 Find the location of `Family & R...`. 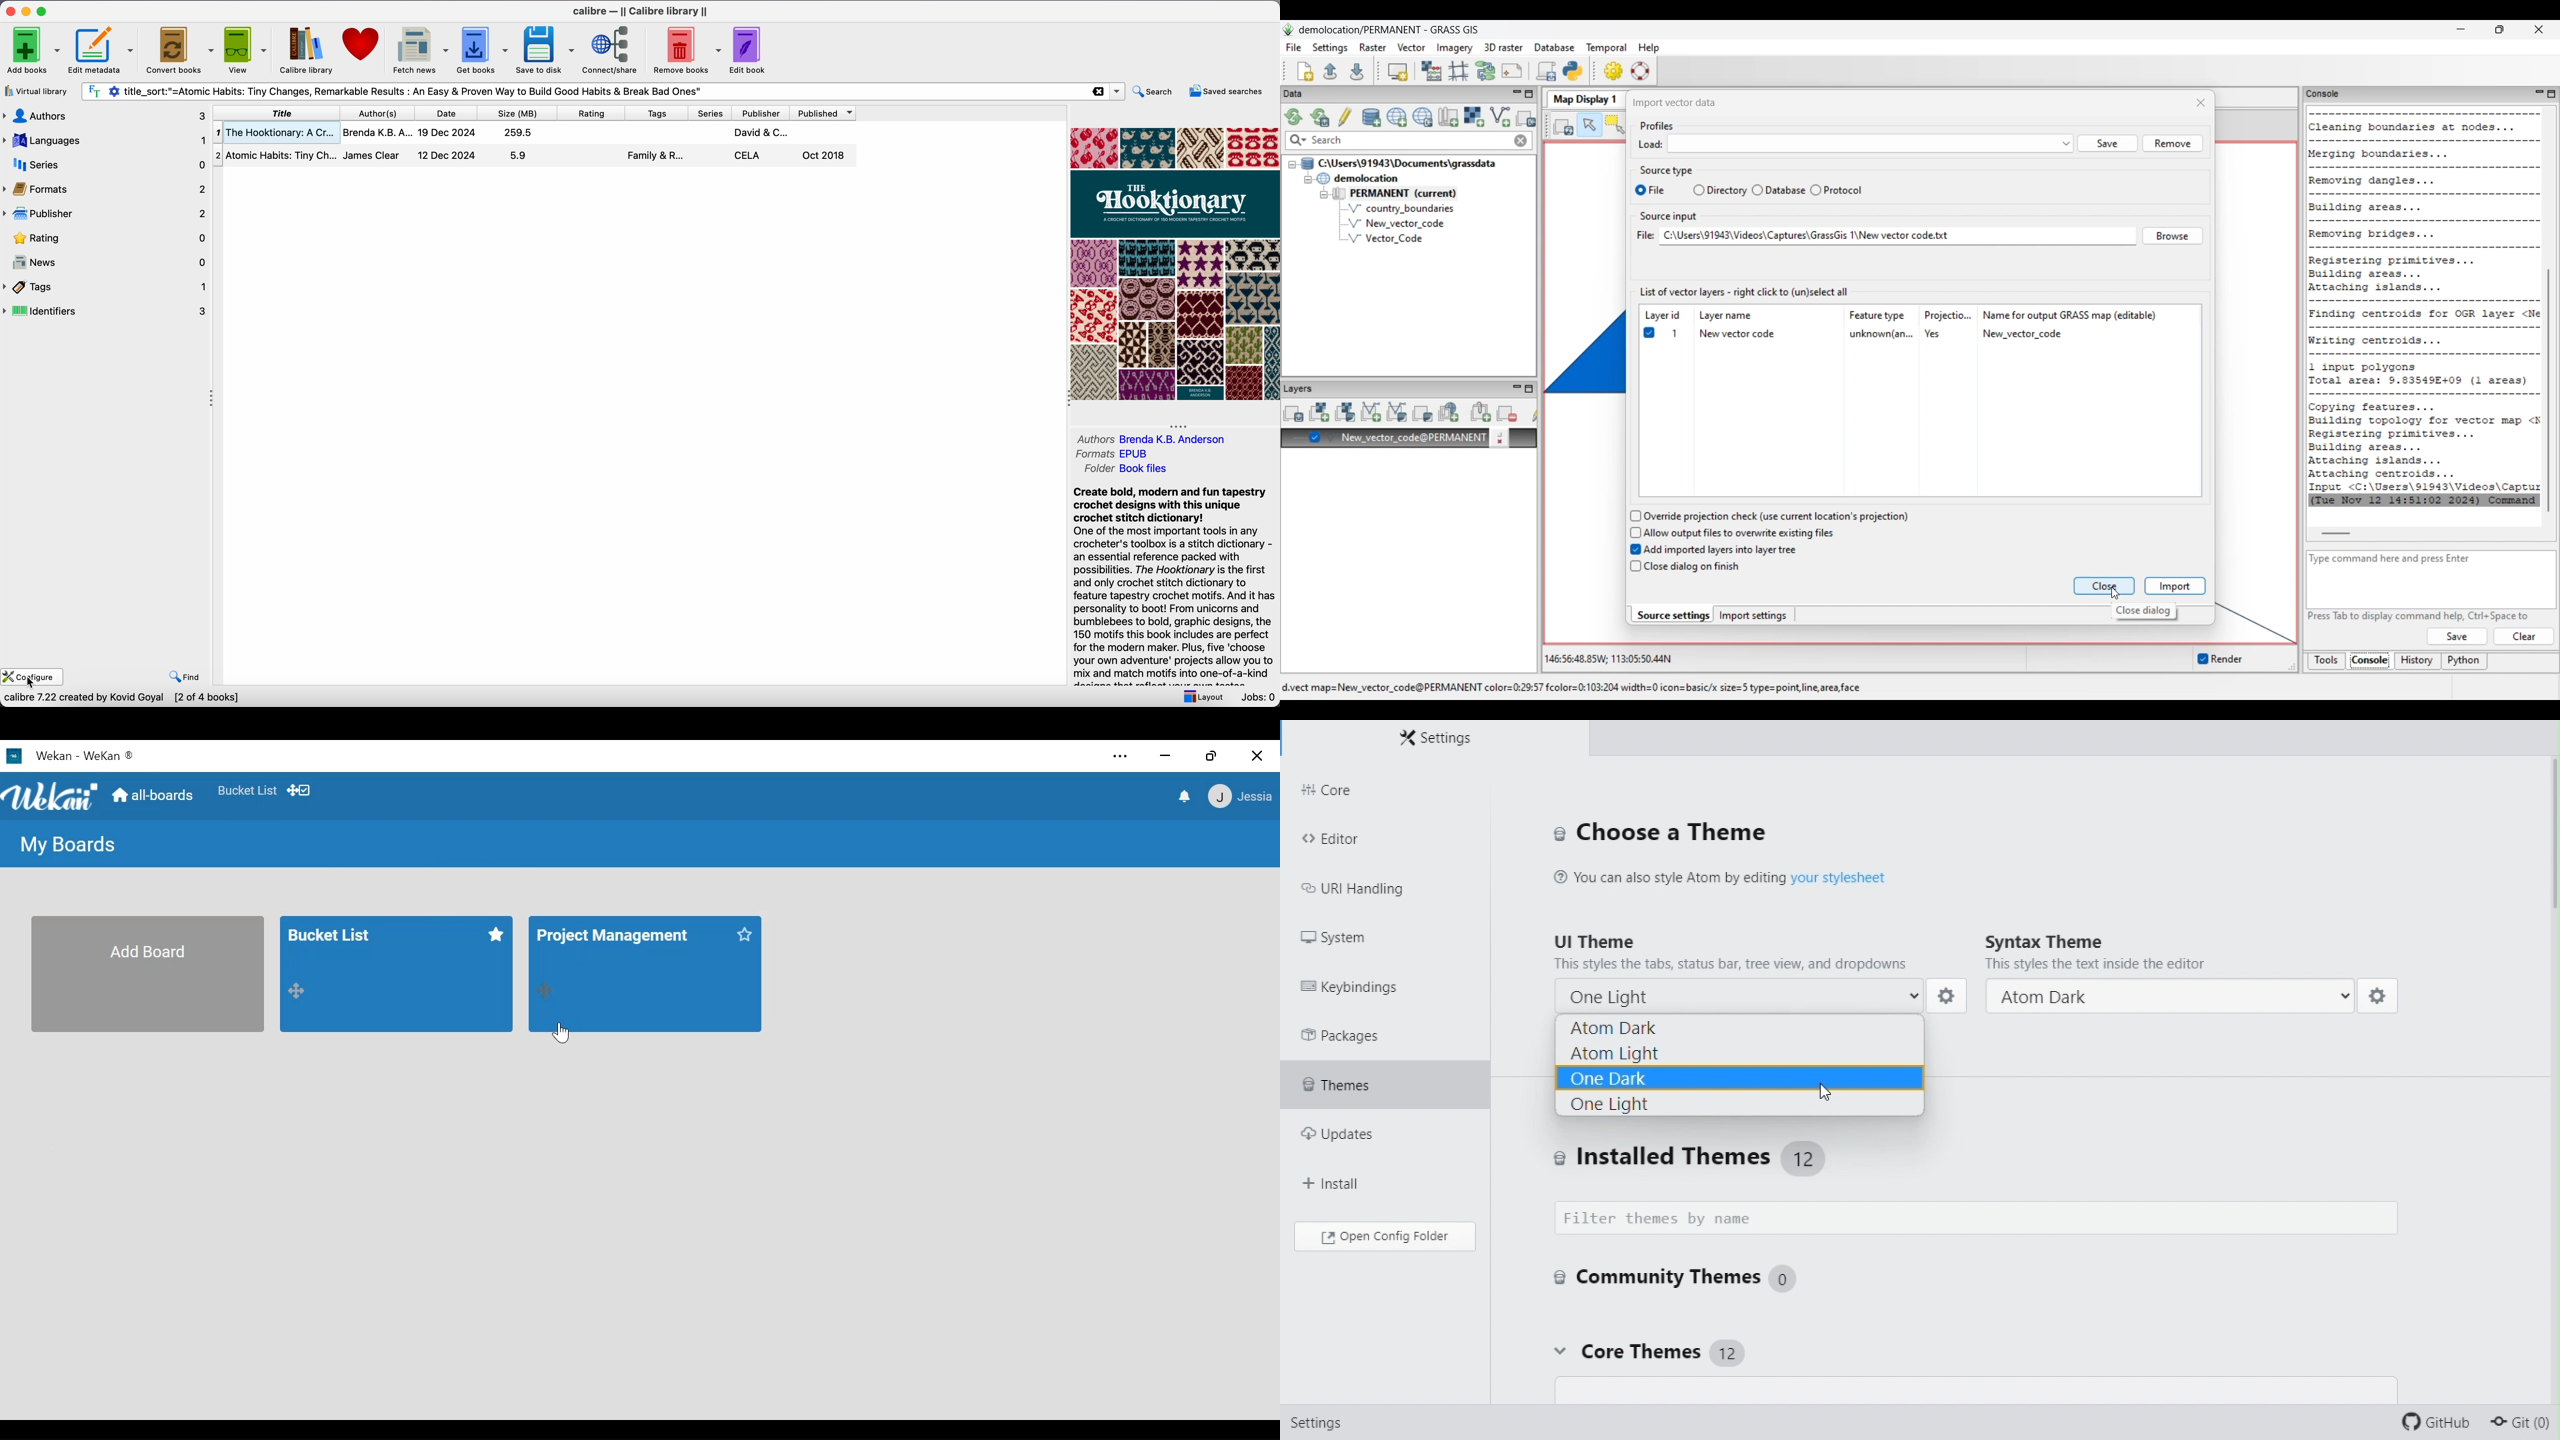

Family & R... is located at coordinates (656, 156).